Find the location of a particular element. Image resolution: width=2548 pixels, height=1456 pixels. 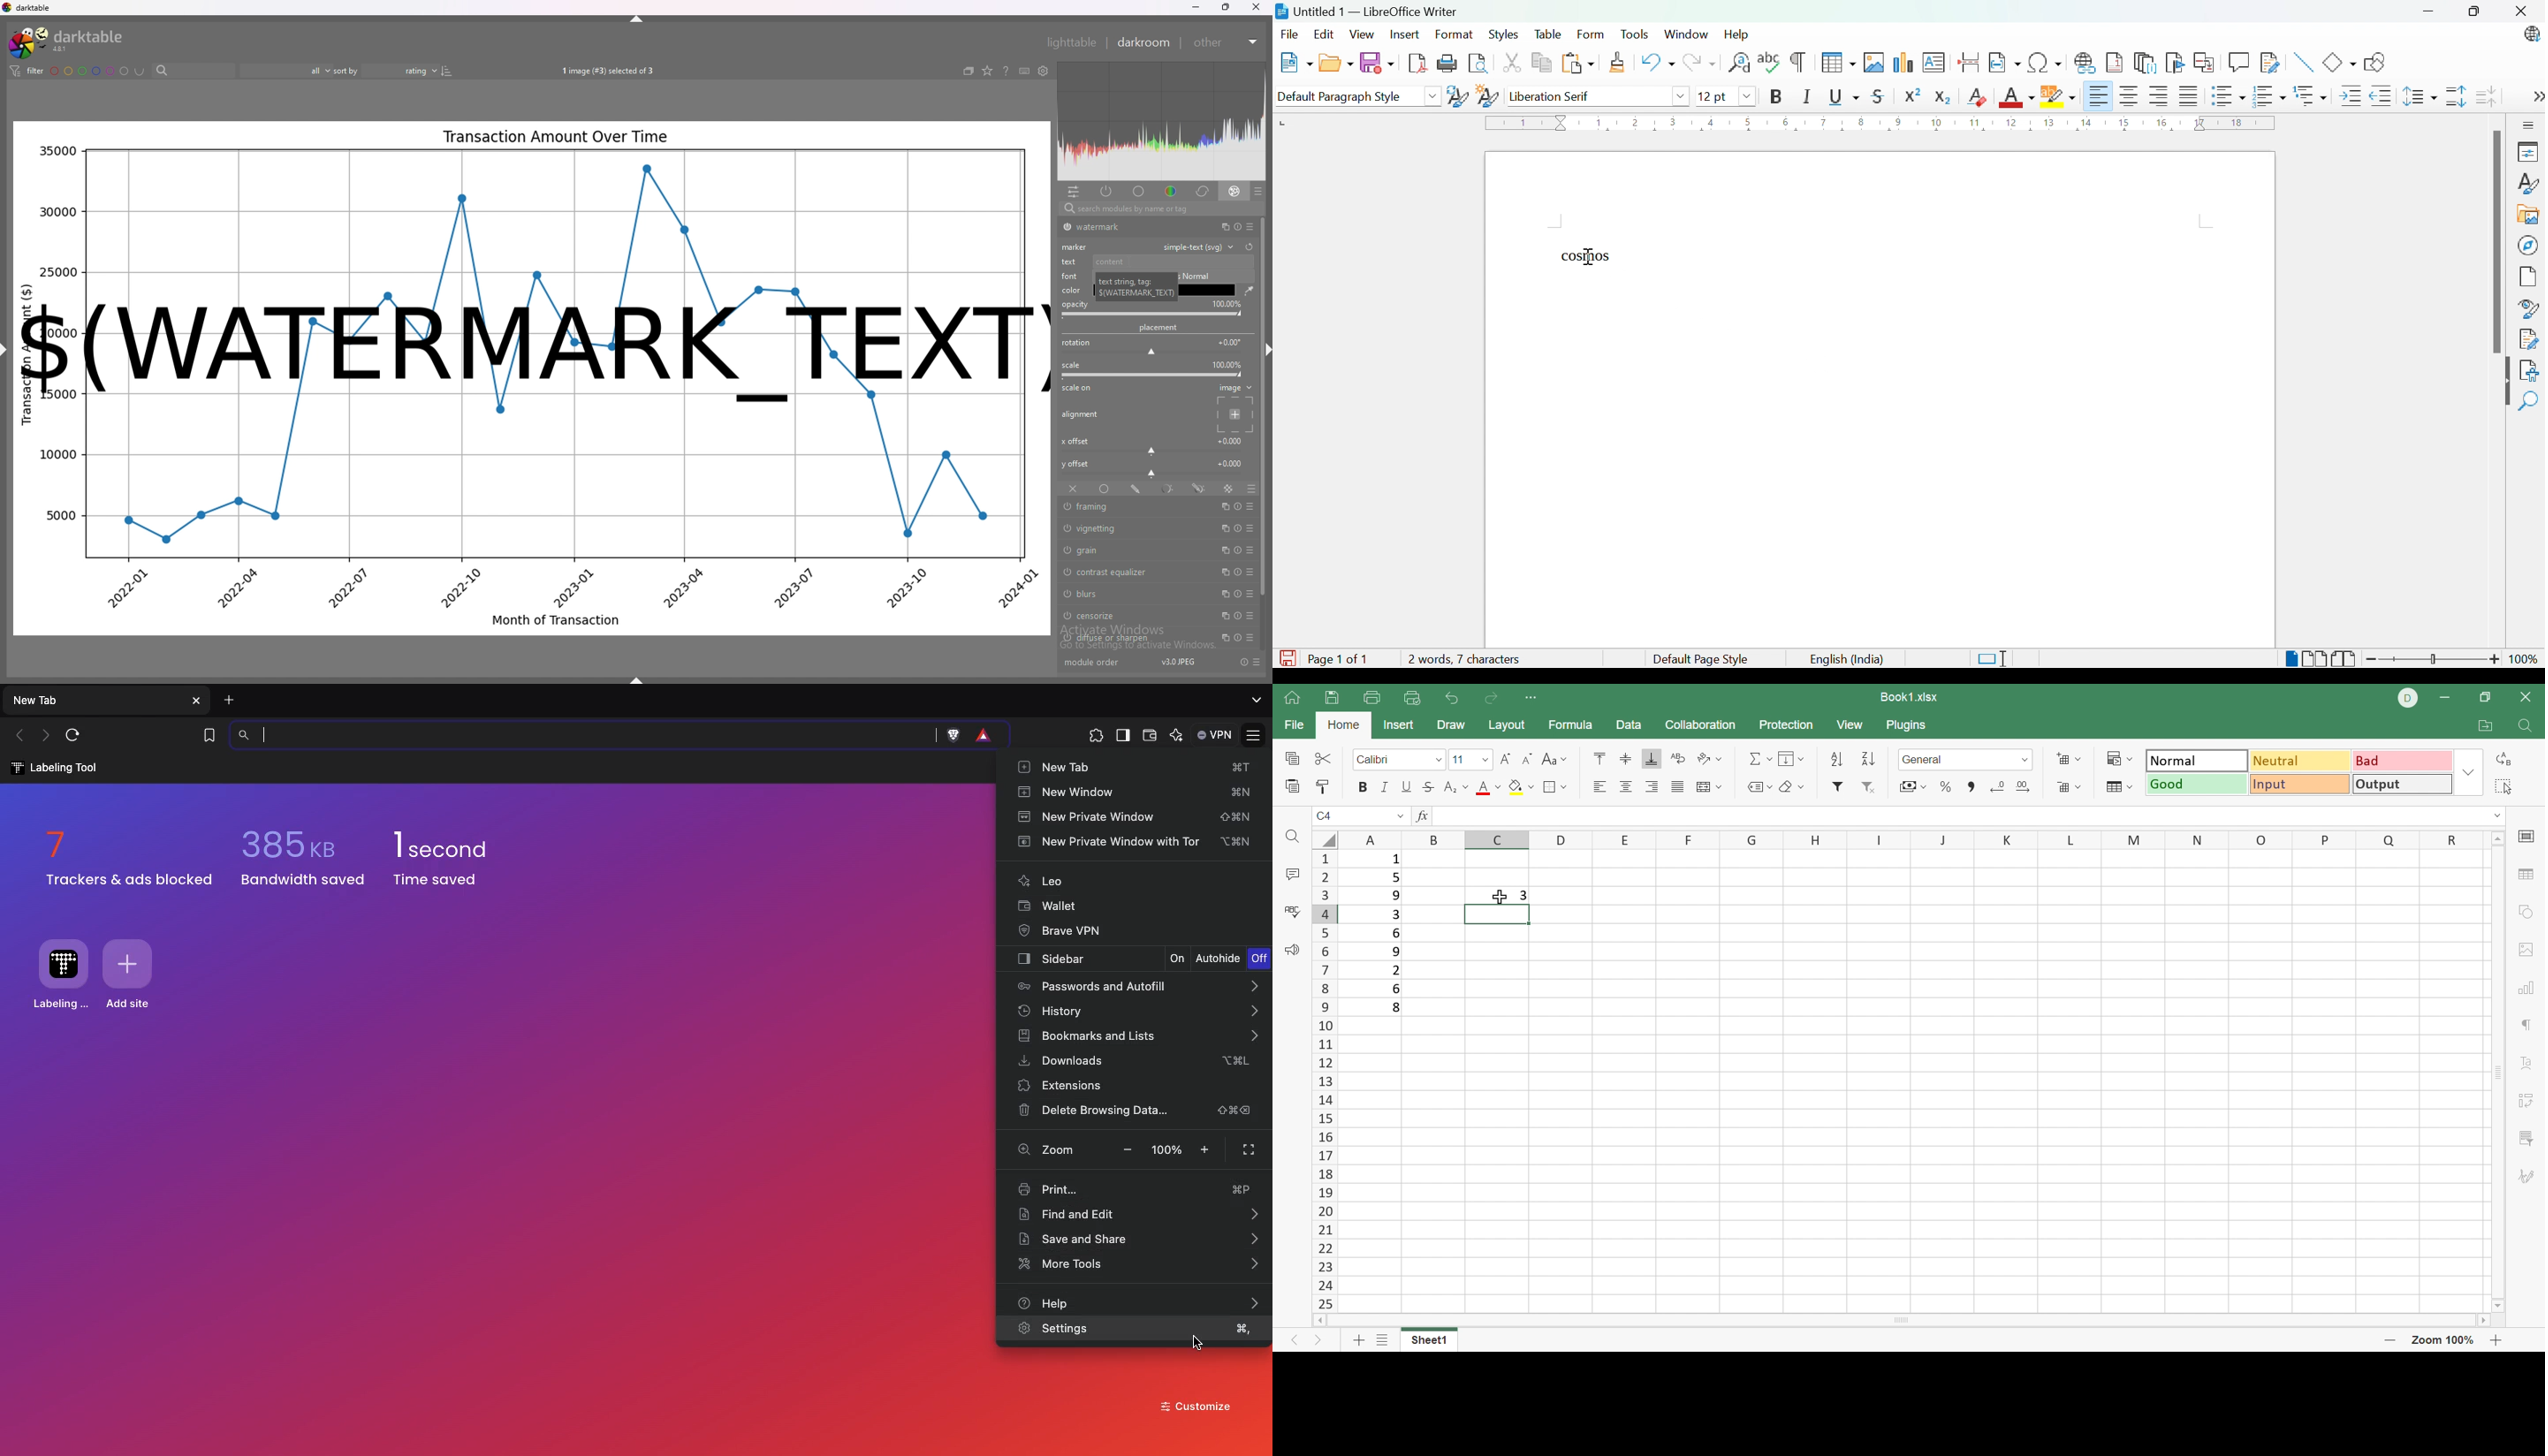

lighttable is located at coordinates (1070, 41).